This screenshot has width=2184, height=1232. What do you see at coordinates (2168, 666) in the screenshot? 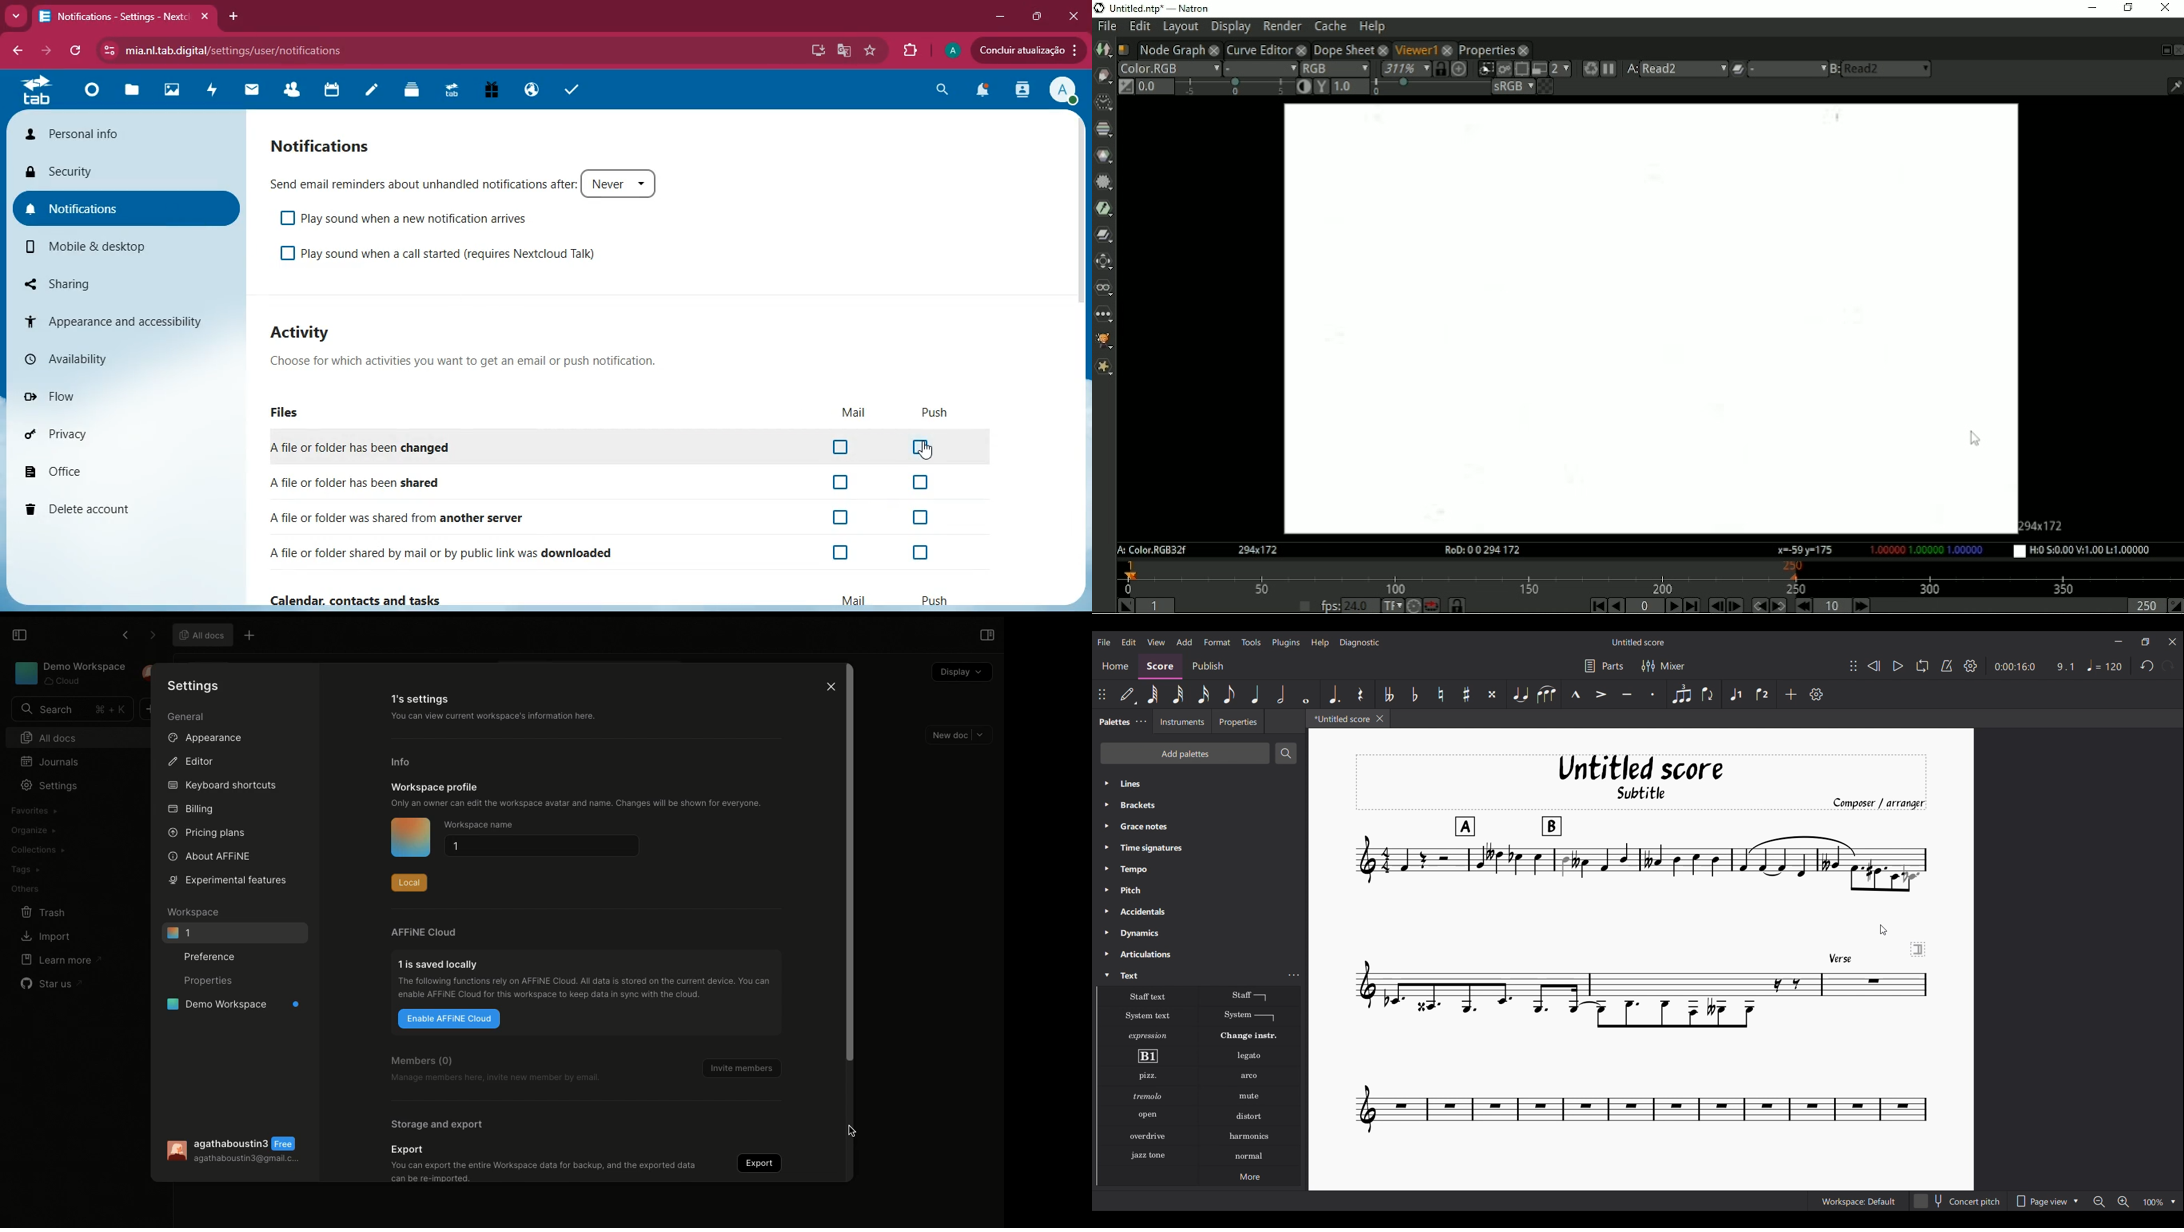
I see `Redo` at bounding box center [2168, 666].